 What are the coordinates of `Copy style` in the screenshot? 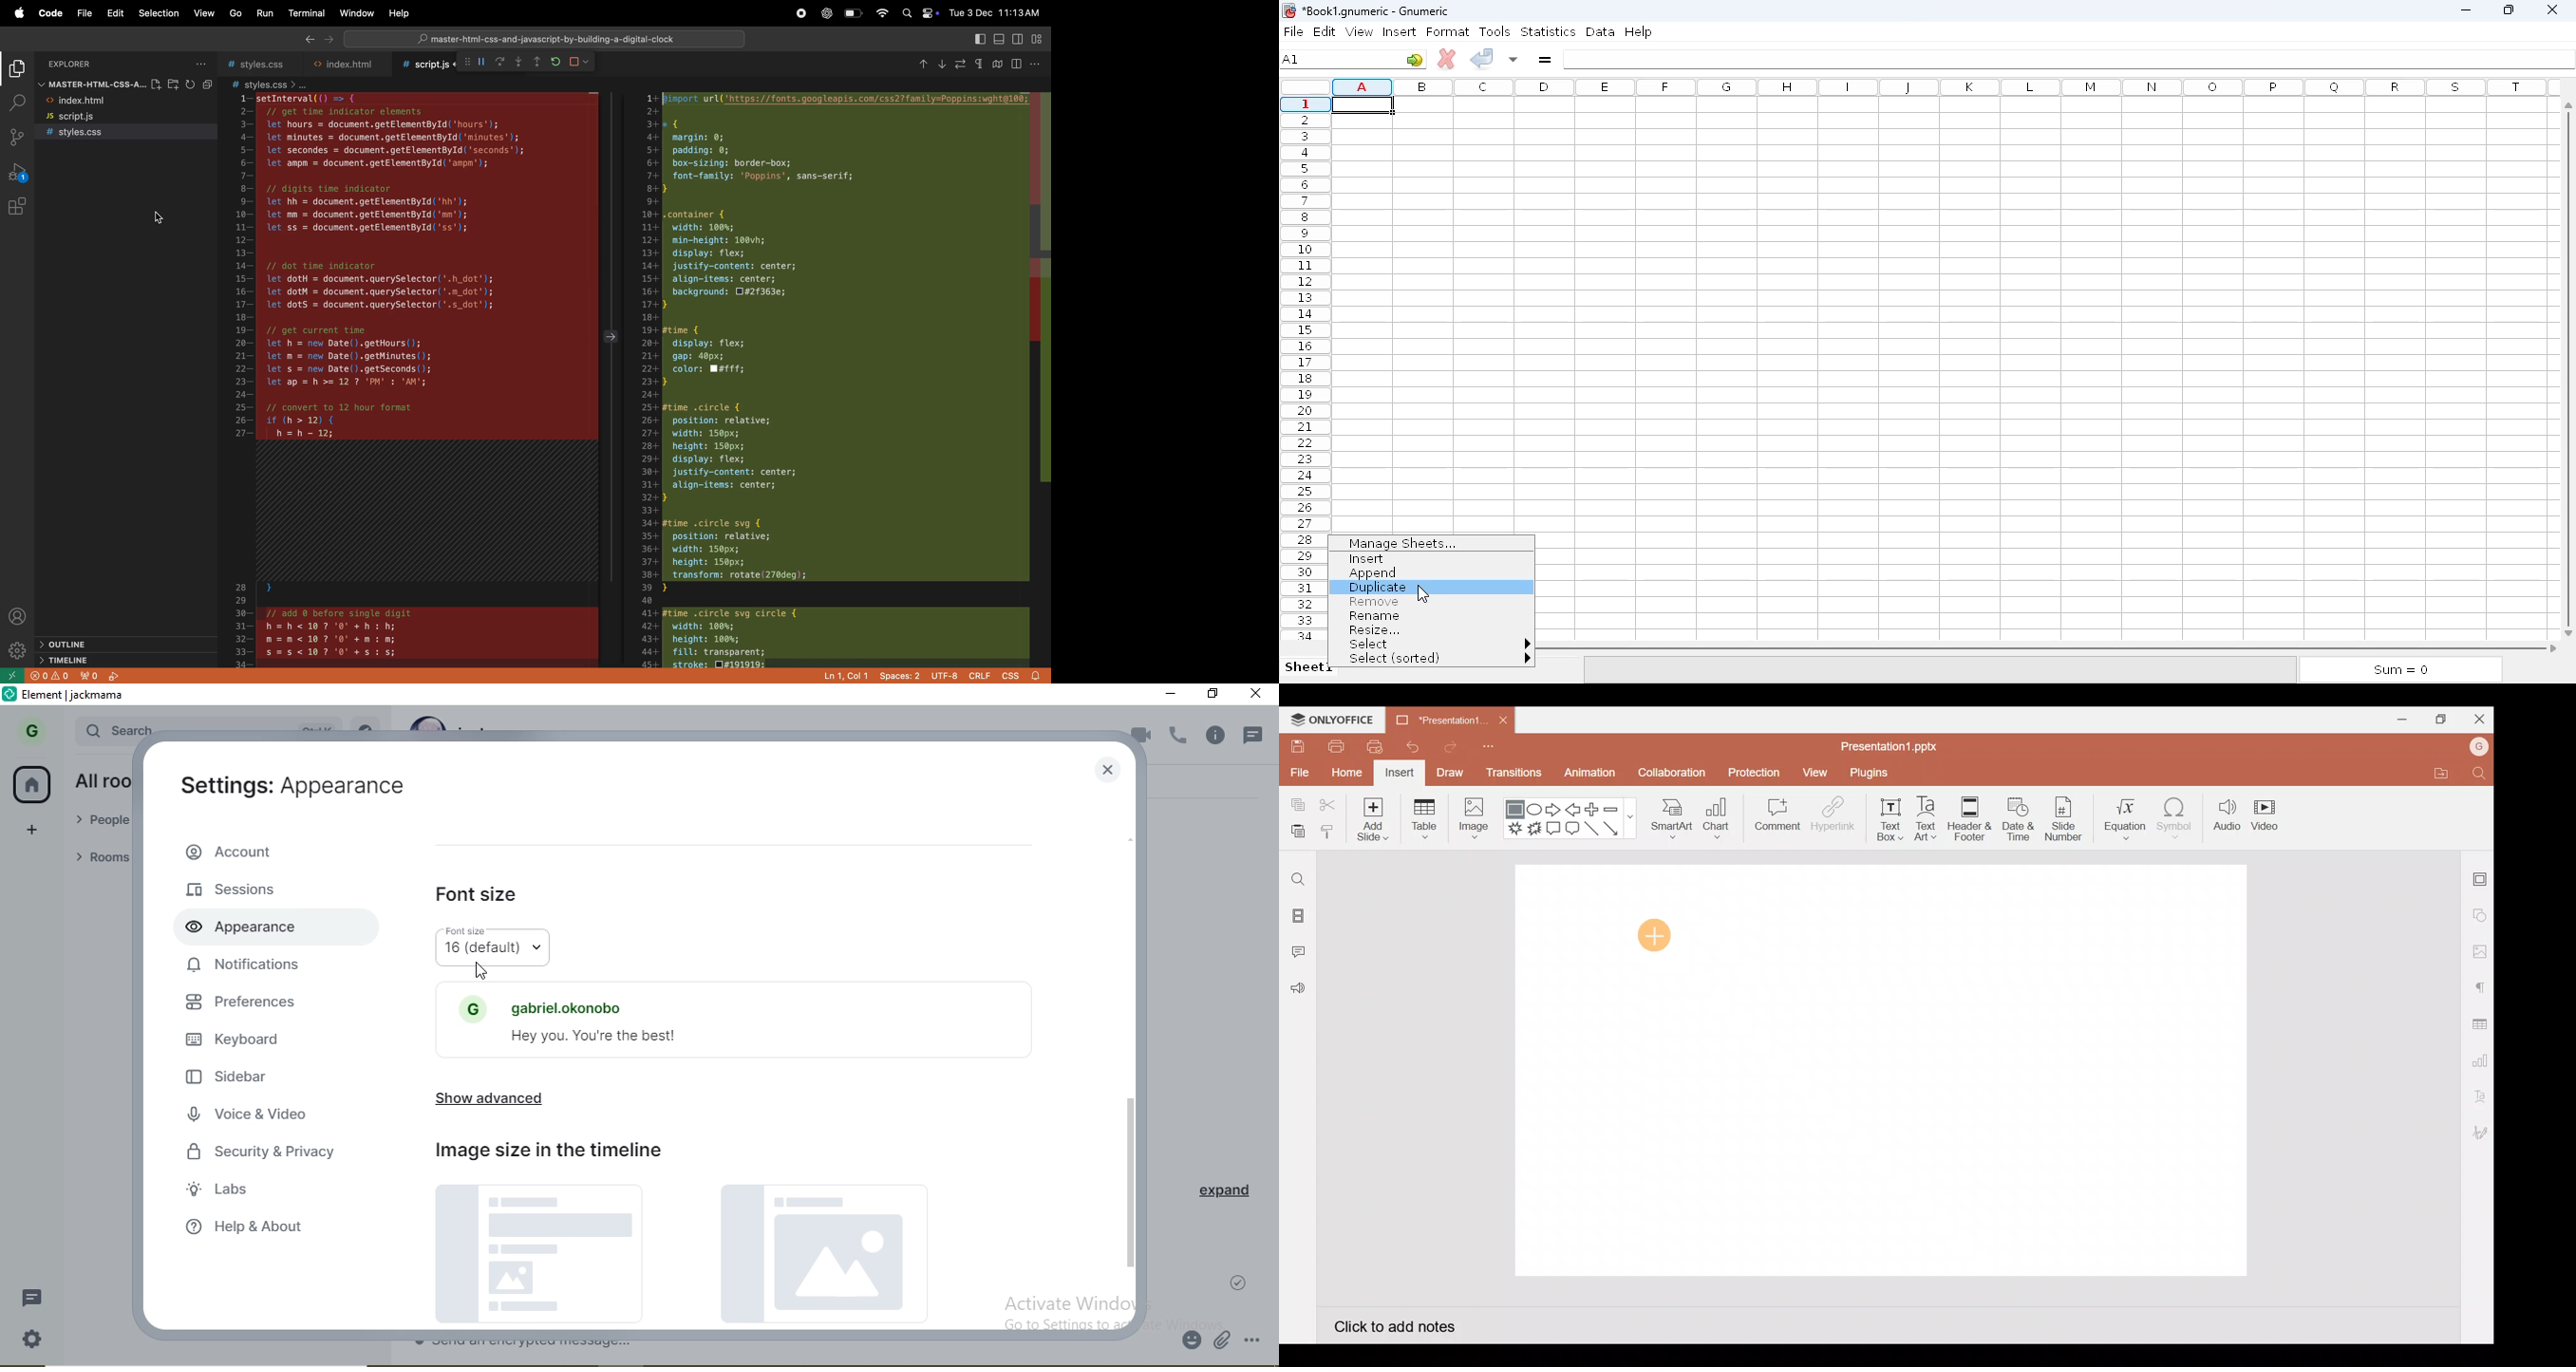 It's located at (1328, 833).